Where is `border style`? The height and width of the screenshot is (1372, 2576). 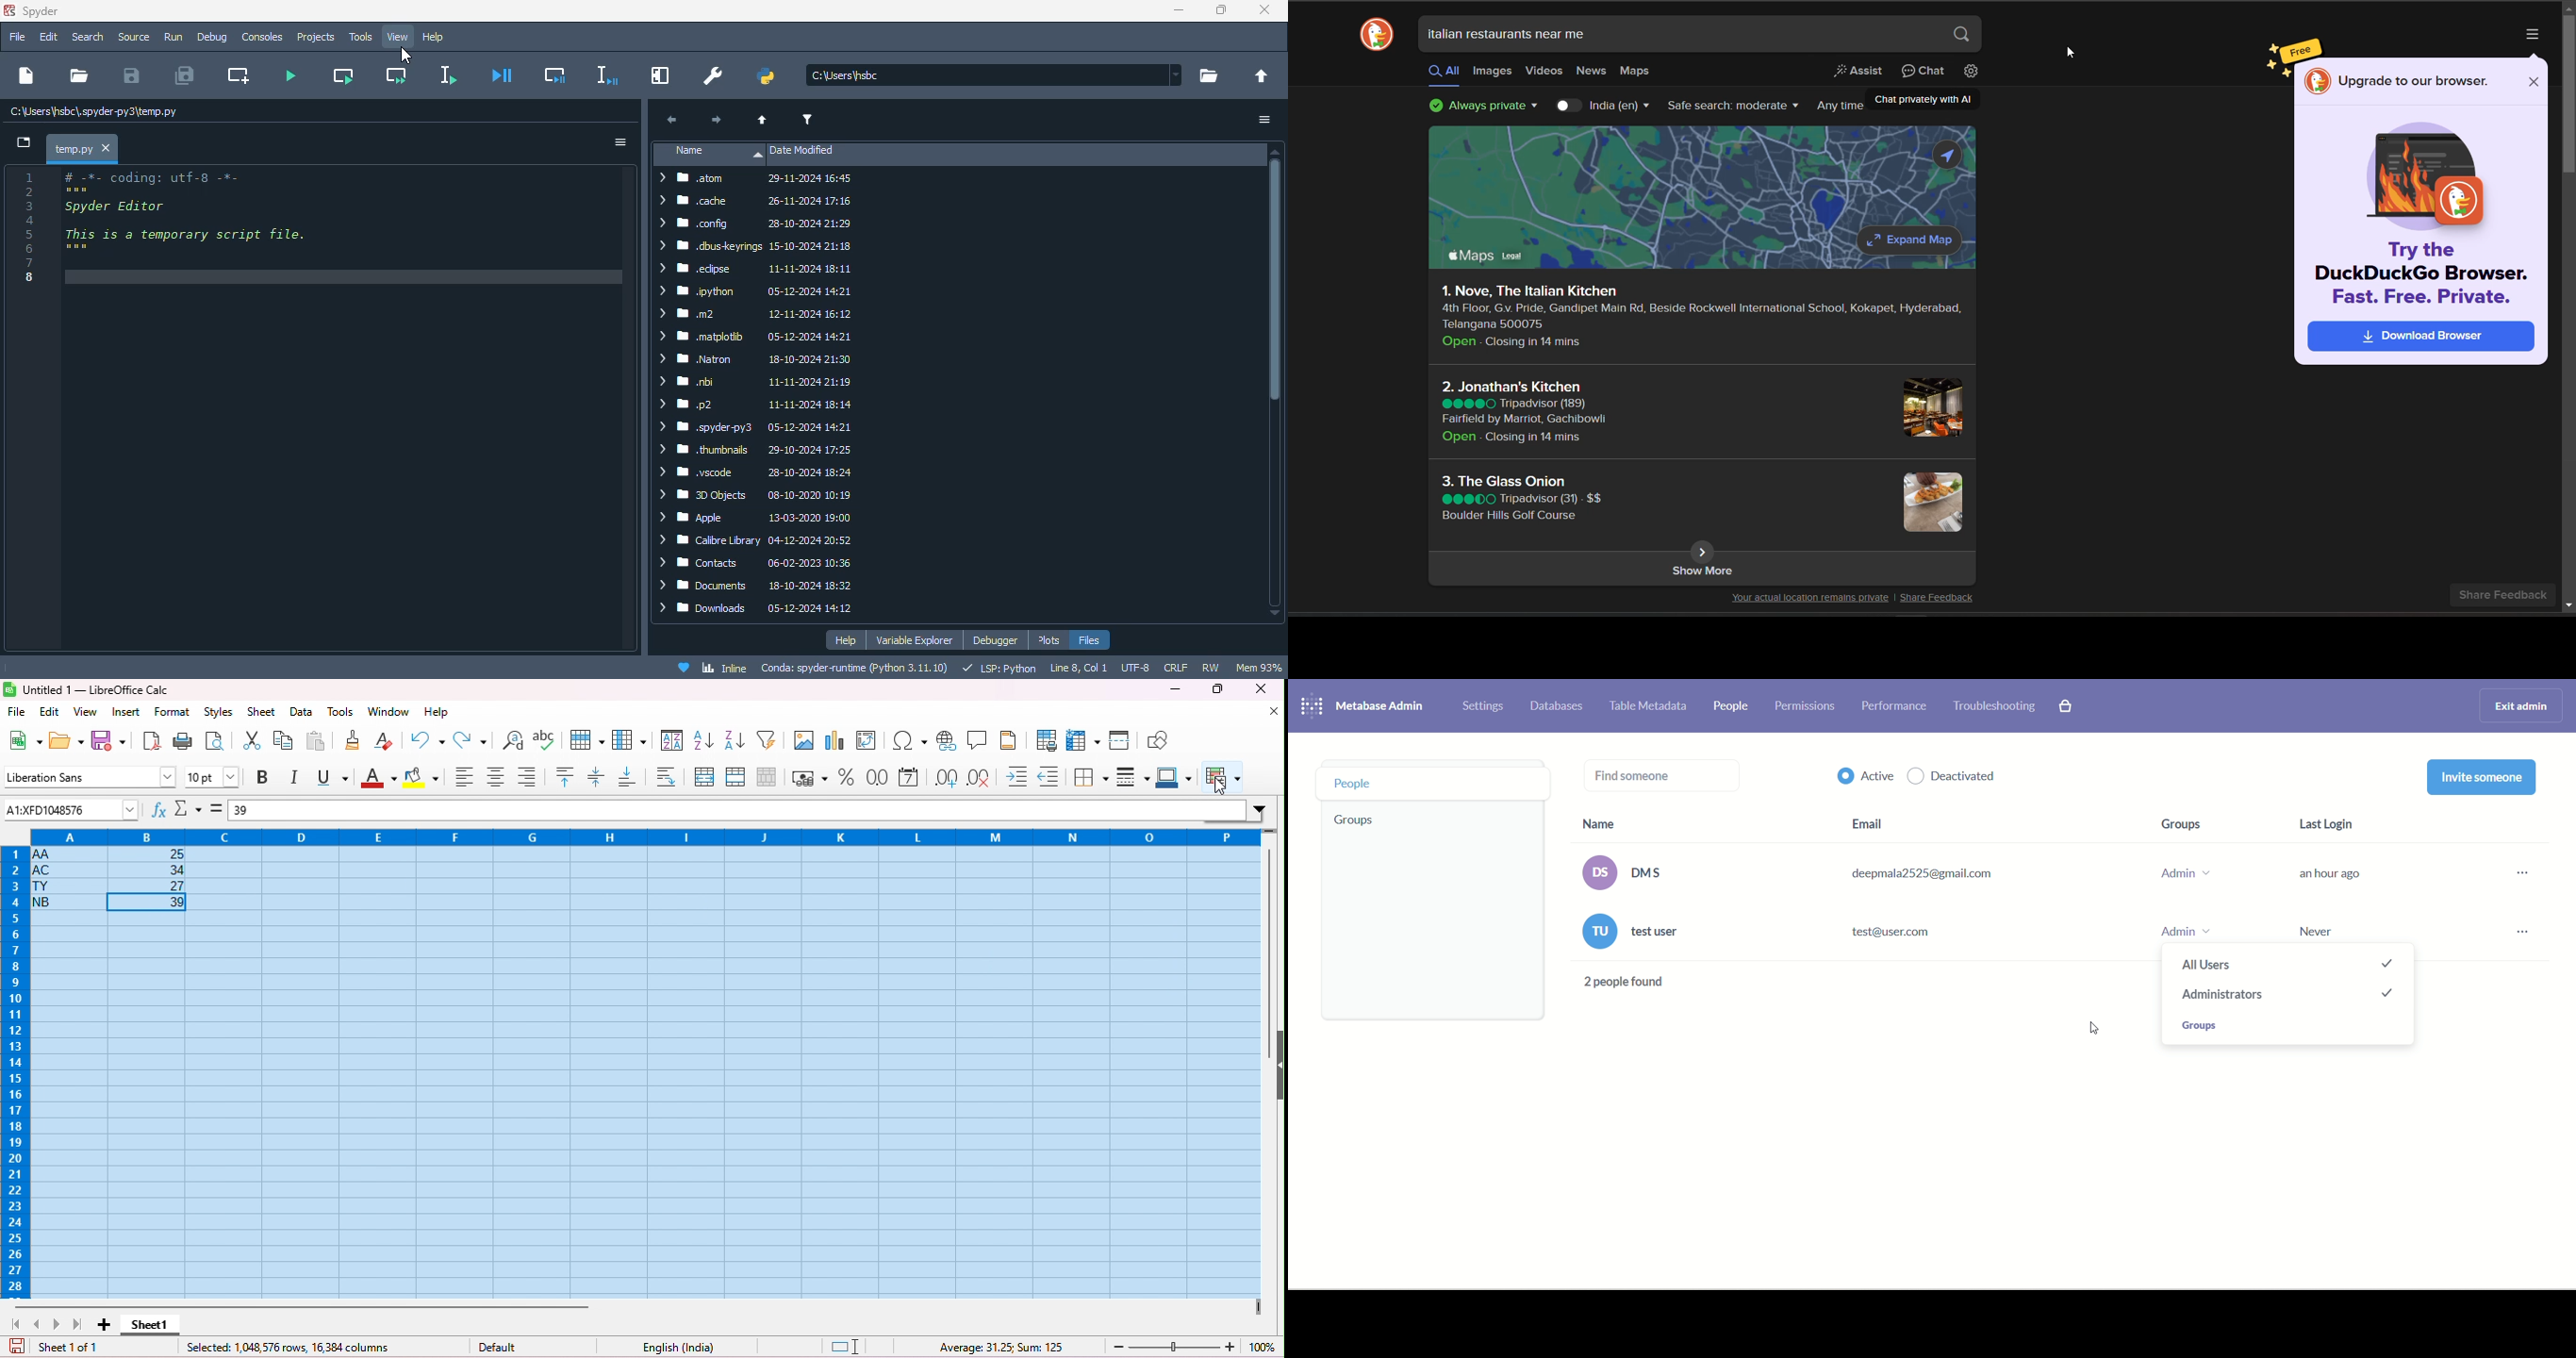
border style is located at coordinates (1133, 776).